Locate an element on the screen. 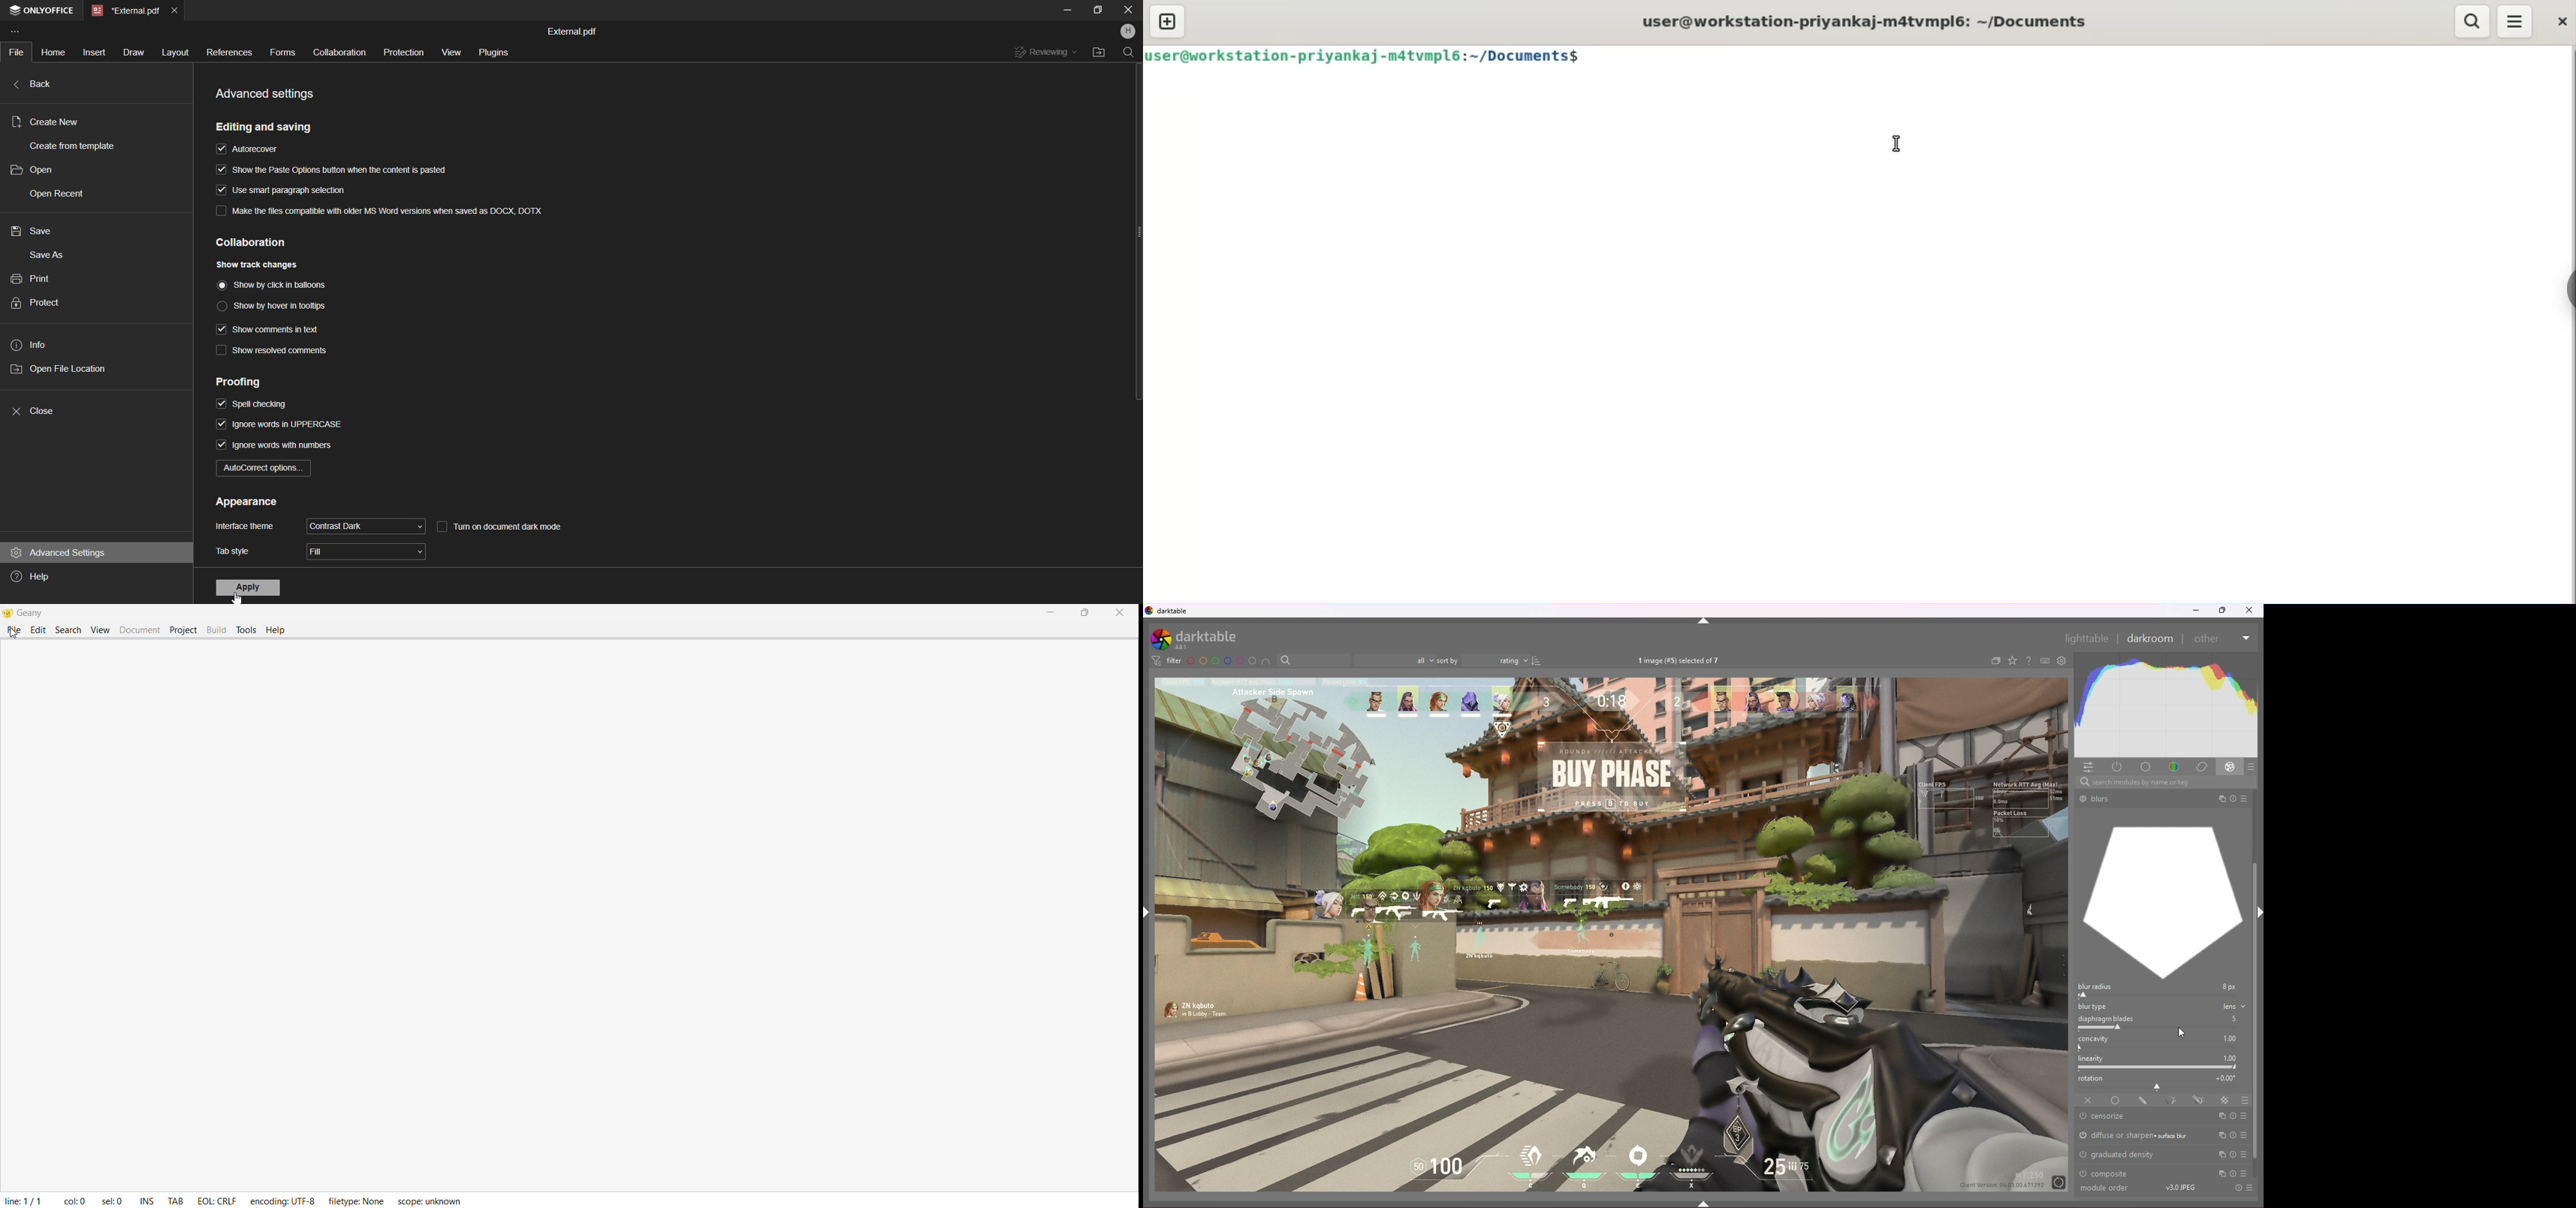 The height and width of the screenshot is (1232, 2576). base is located at coordinates (2148, 767).